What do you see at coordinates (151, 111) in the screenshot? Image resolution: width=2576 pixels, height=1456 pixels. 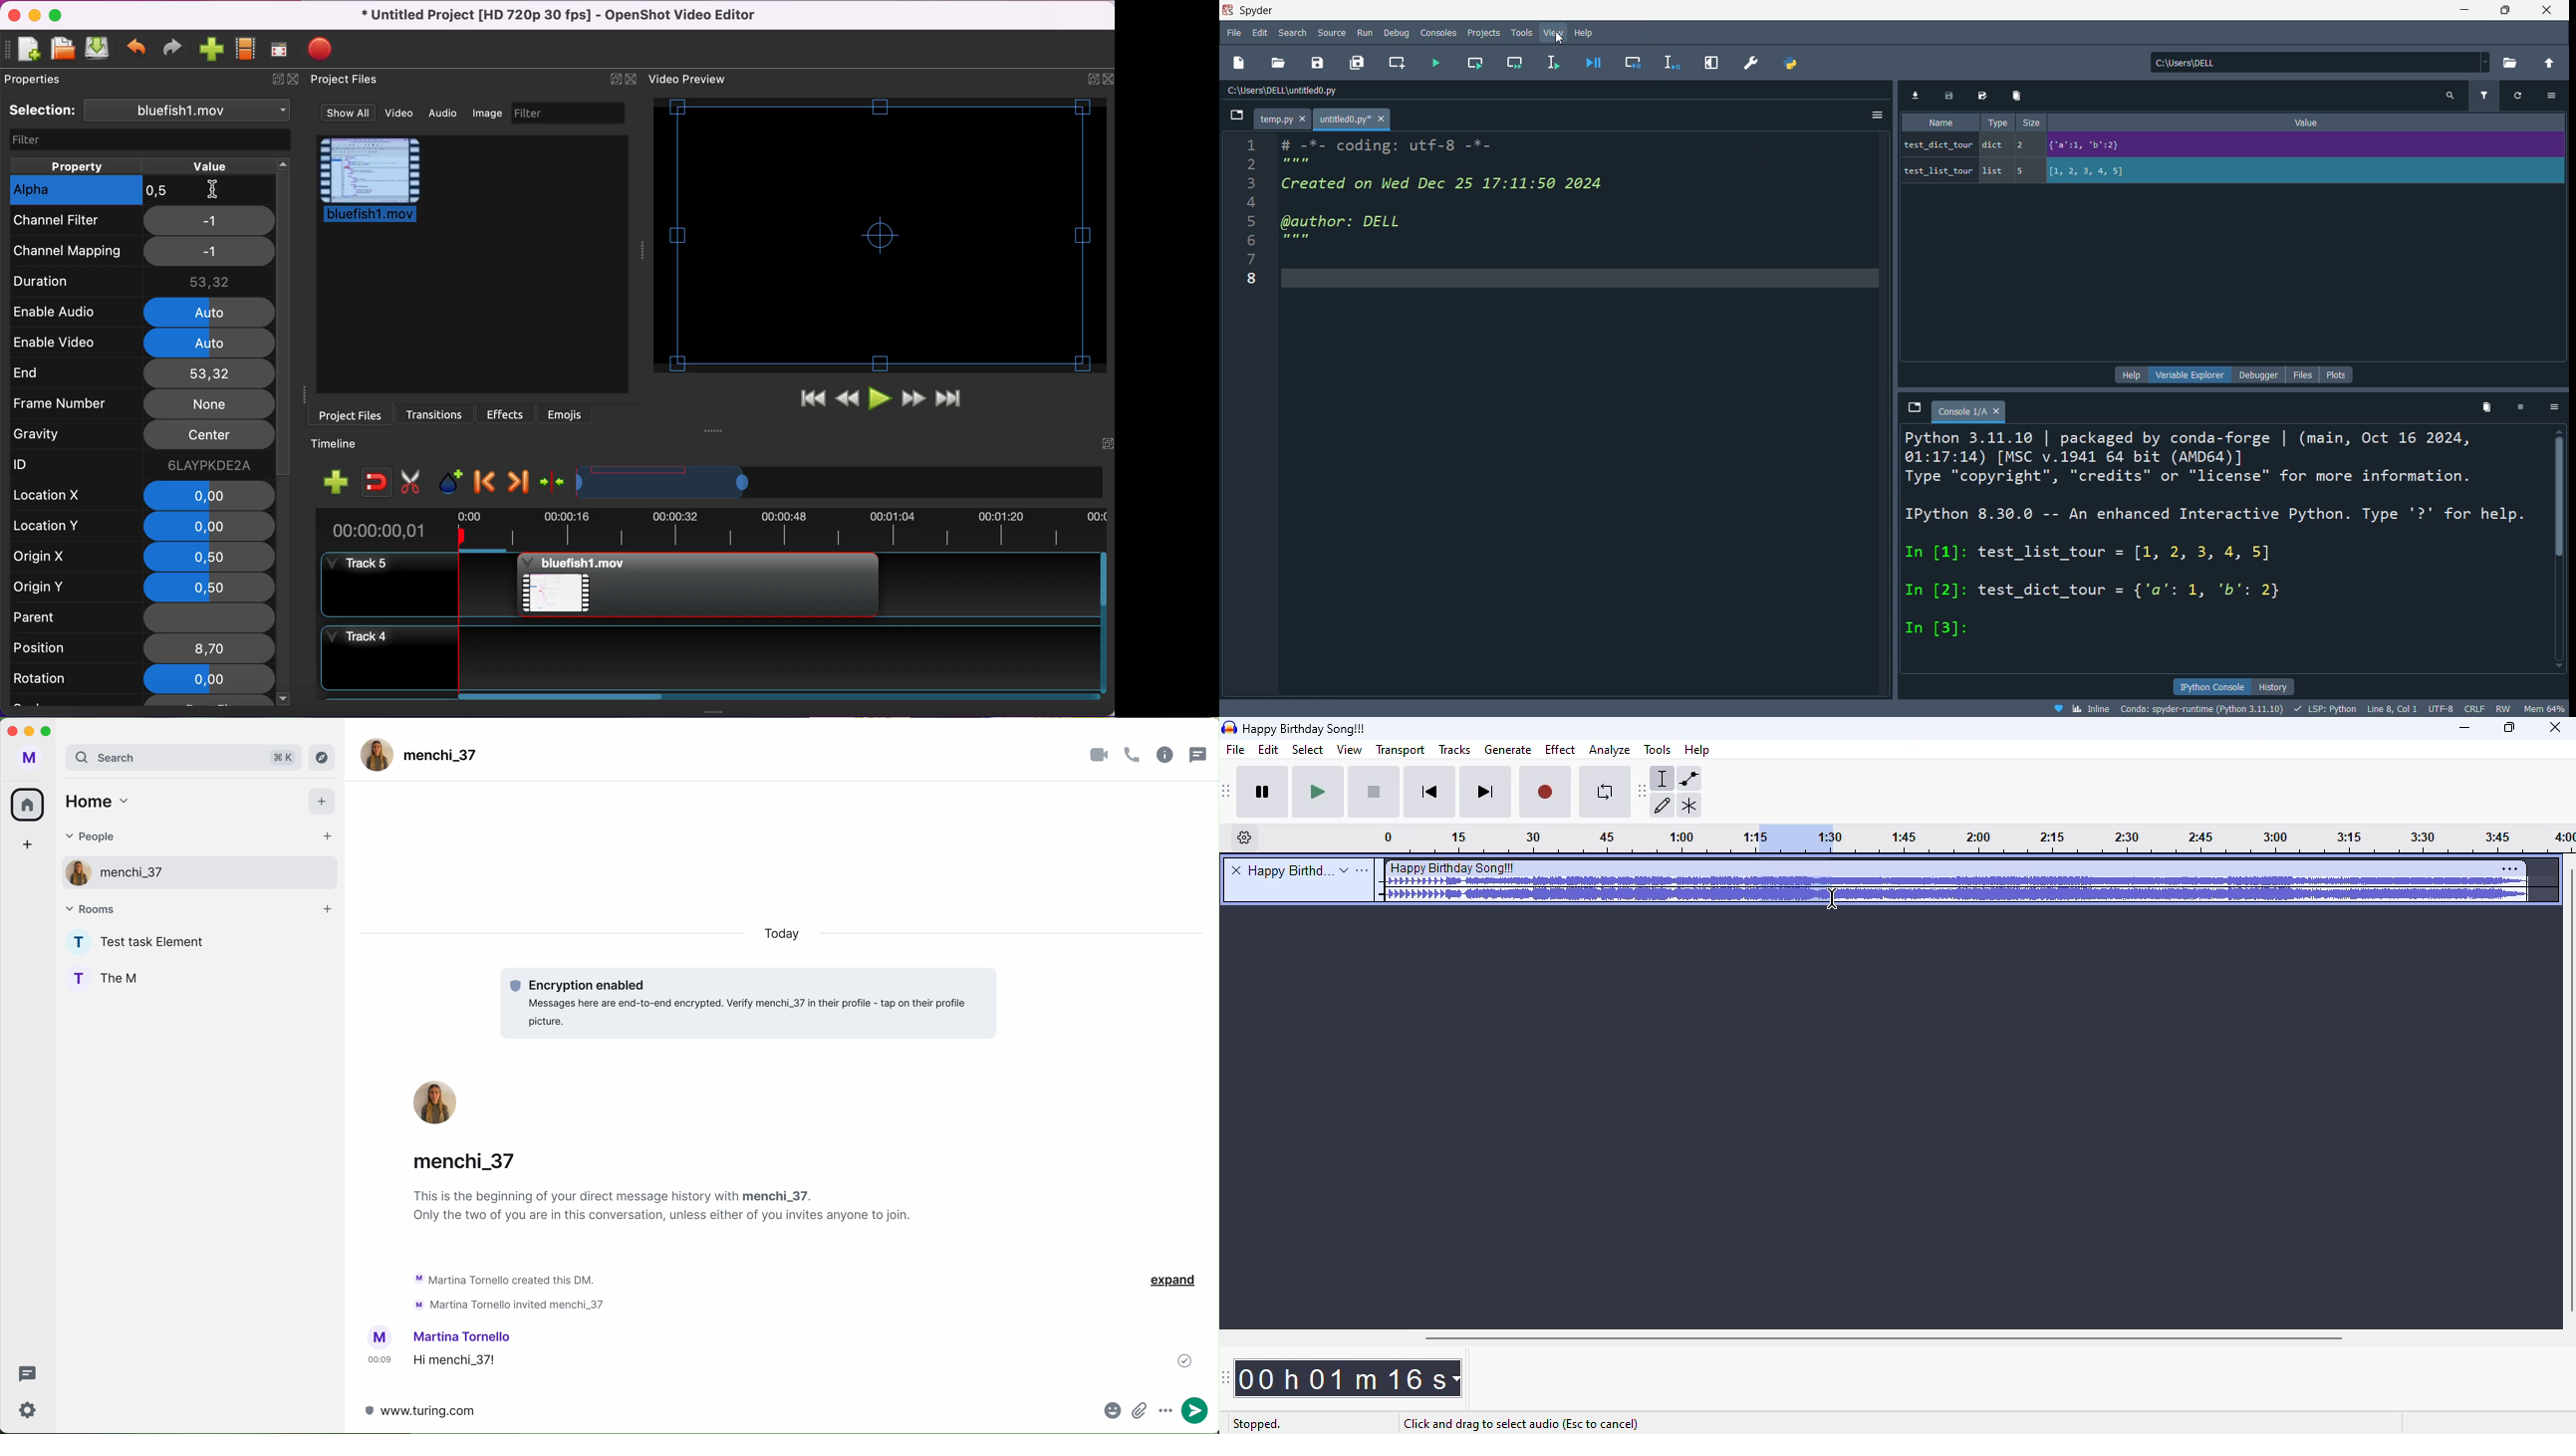 I see `selection` at bounding box center [151, 111].